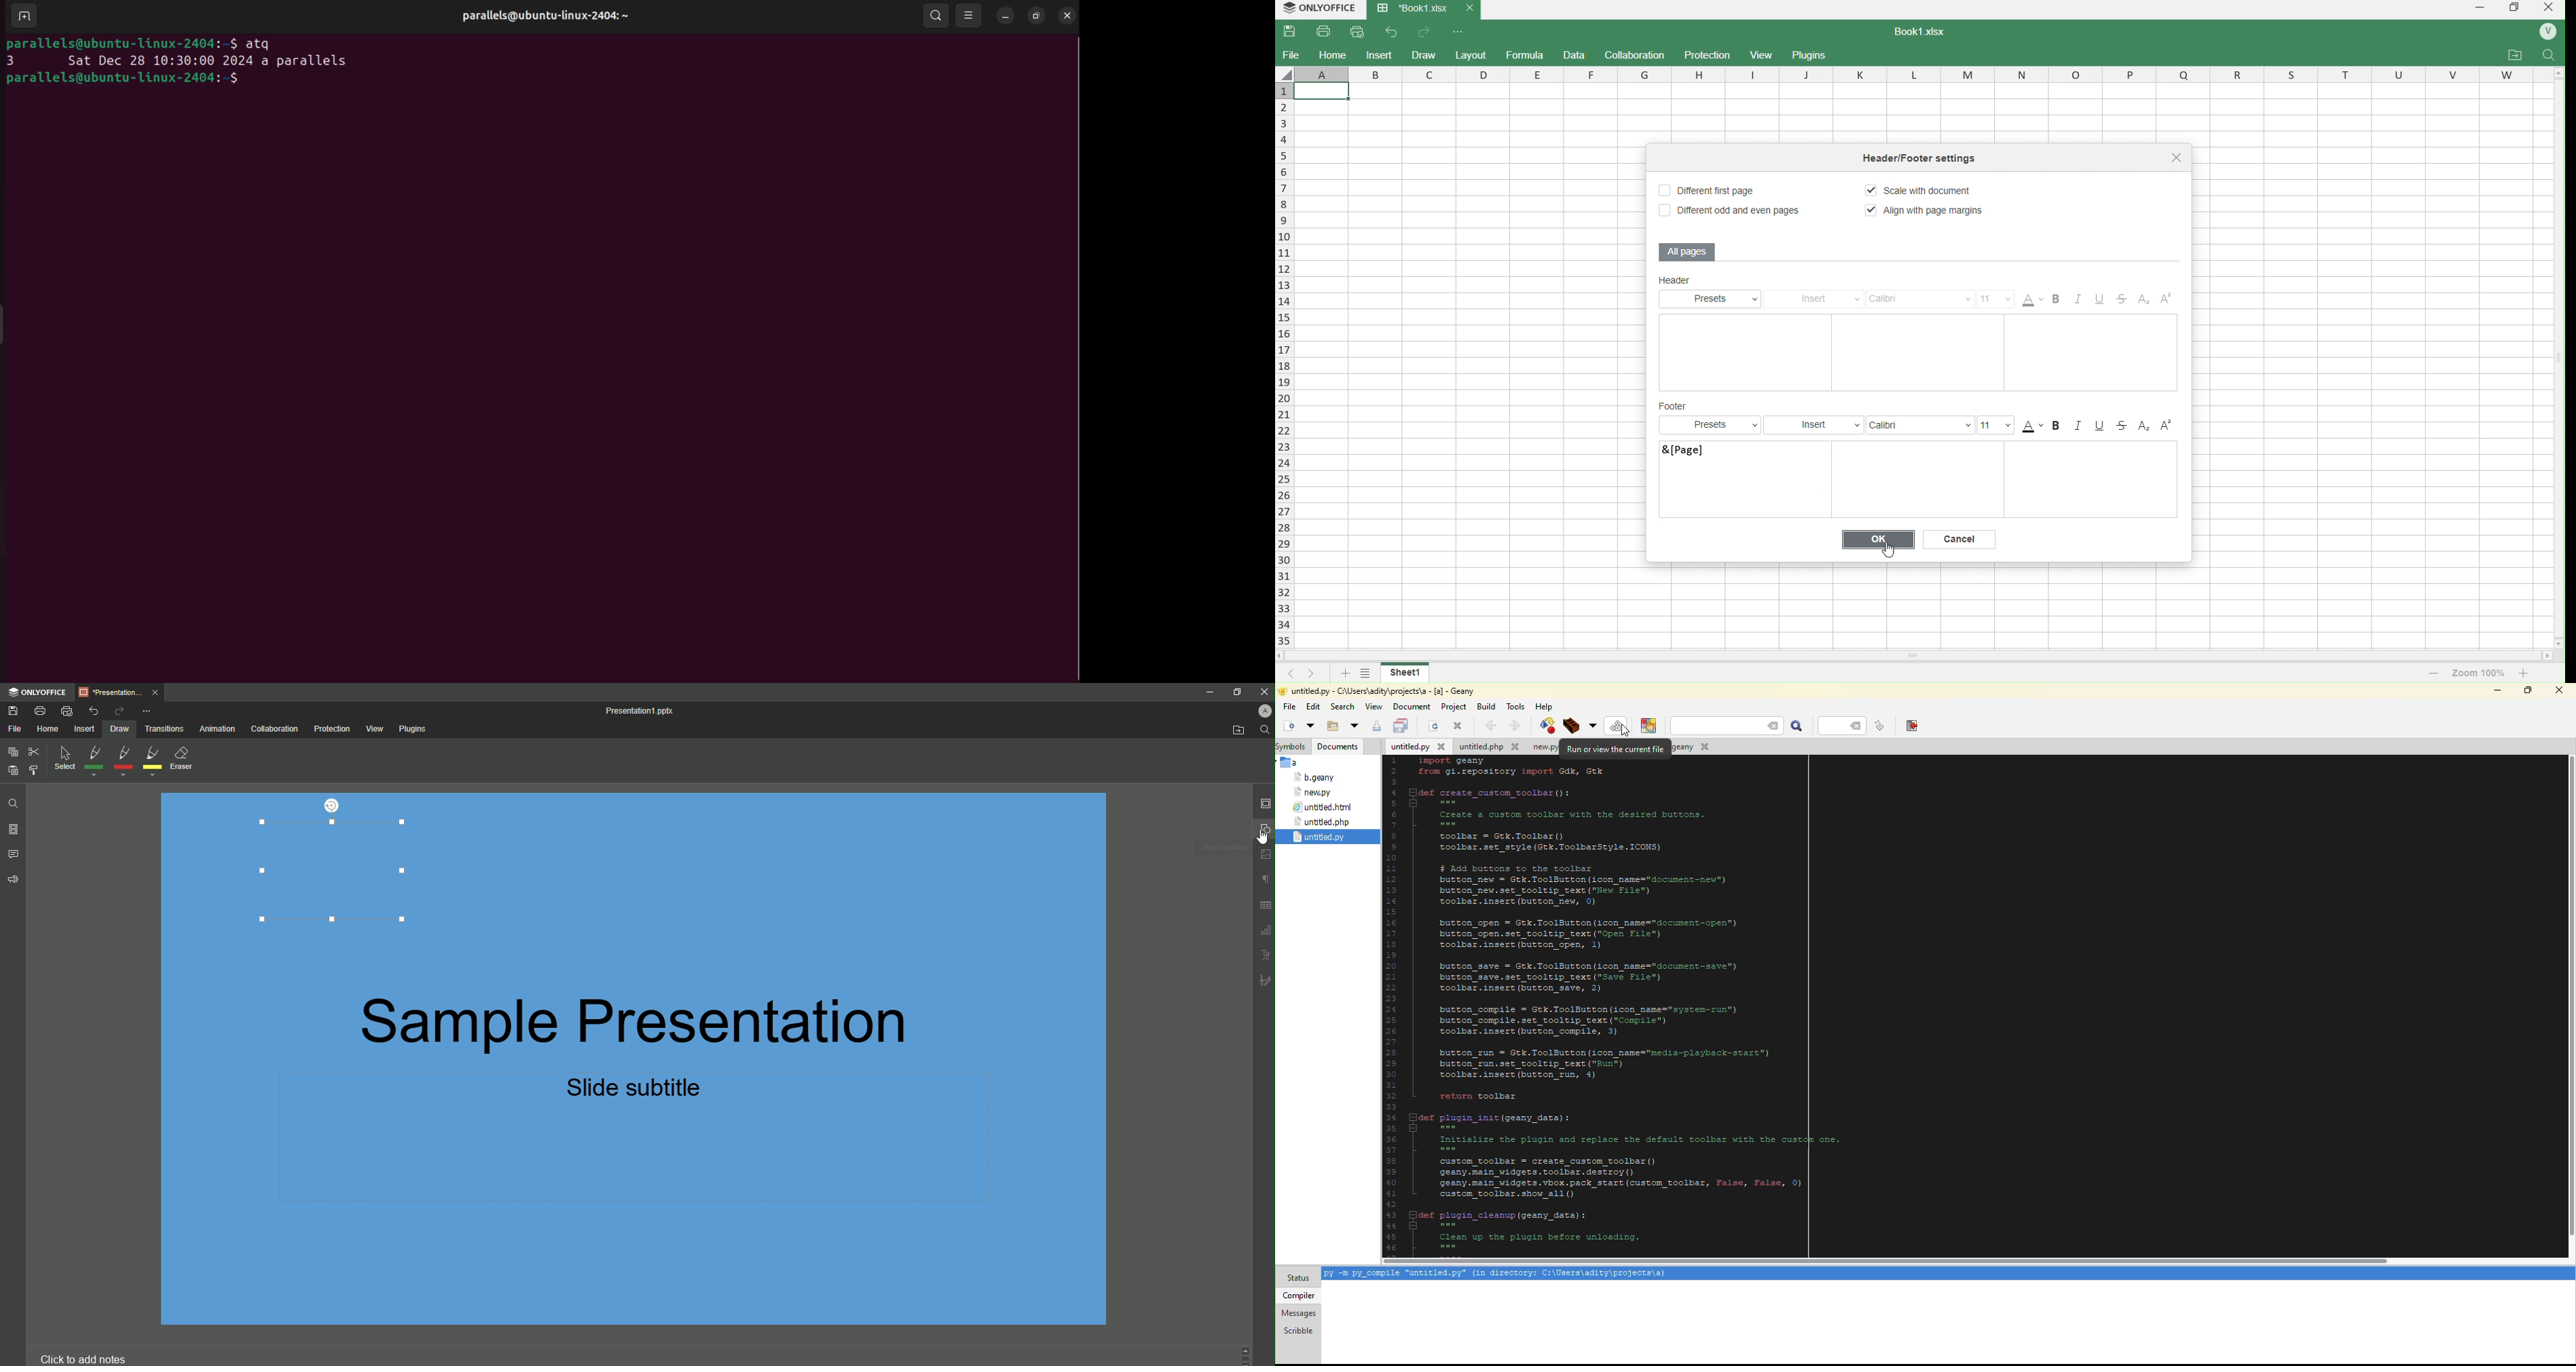 The height and width of the screenshot is (1372, 2576). I want to click on Collaboration, so click(274, 730).